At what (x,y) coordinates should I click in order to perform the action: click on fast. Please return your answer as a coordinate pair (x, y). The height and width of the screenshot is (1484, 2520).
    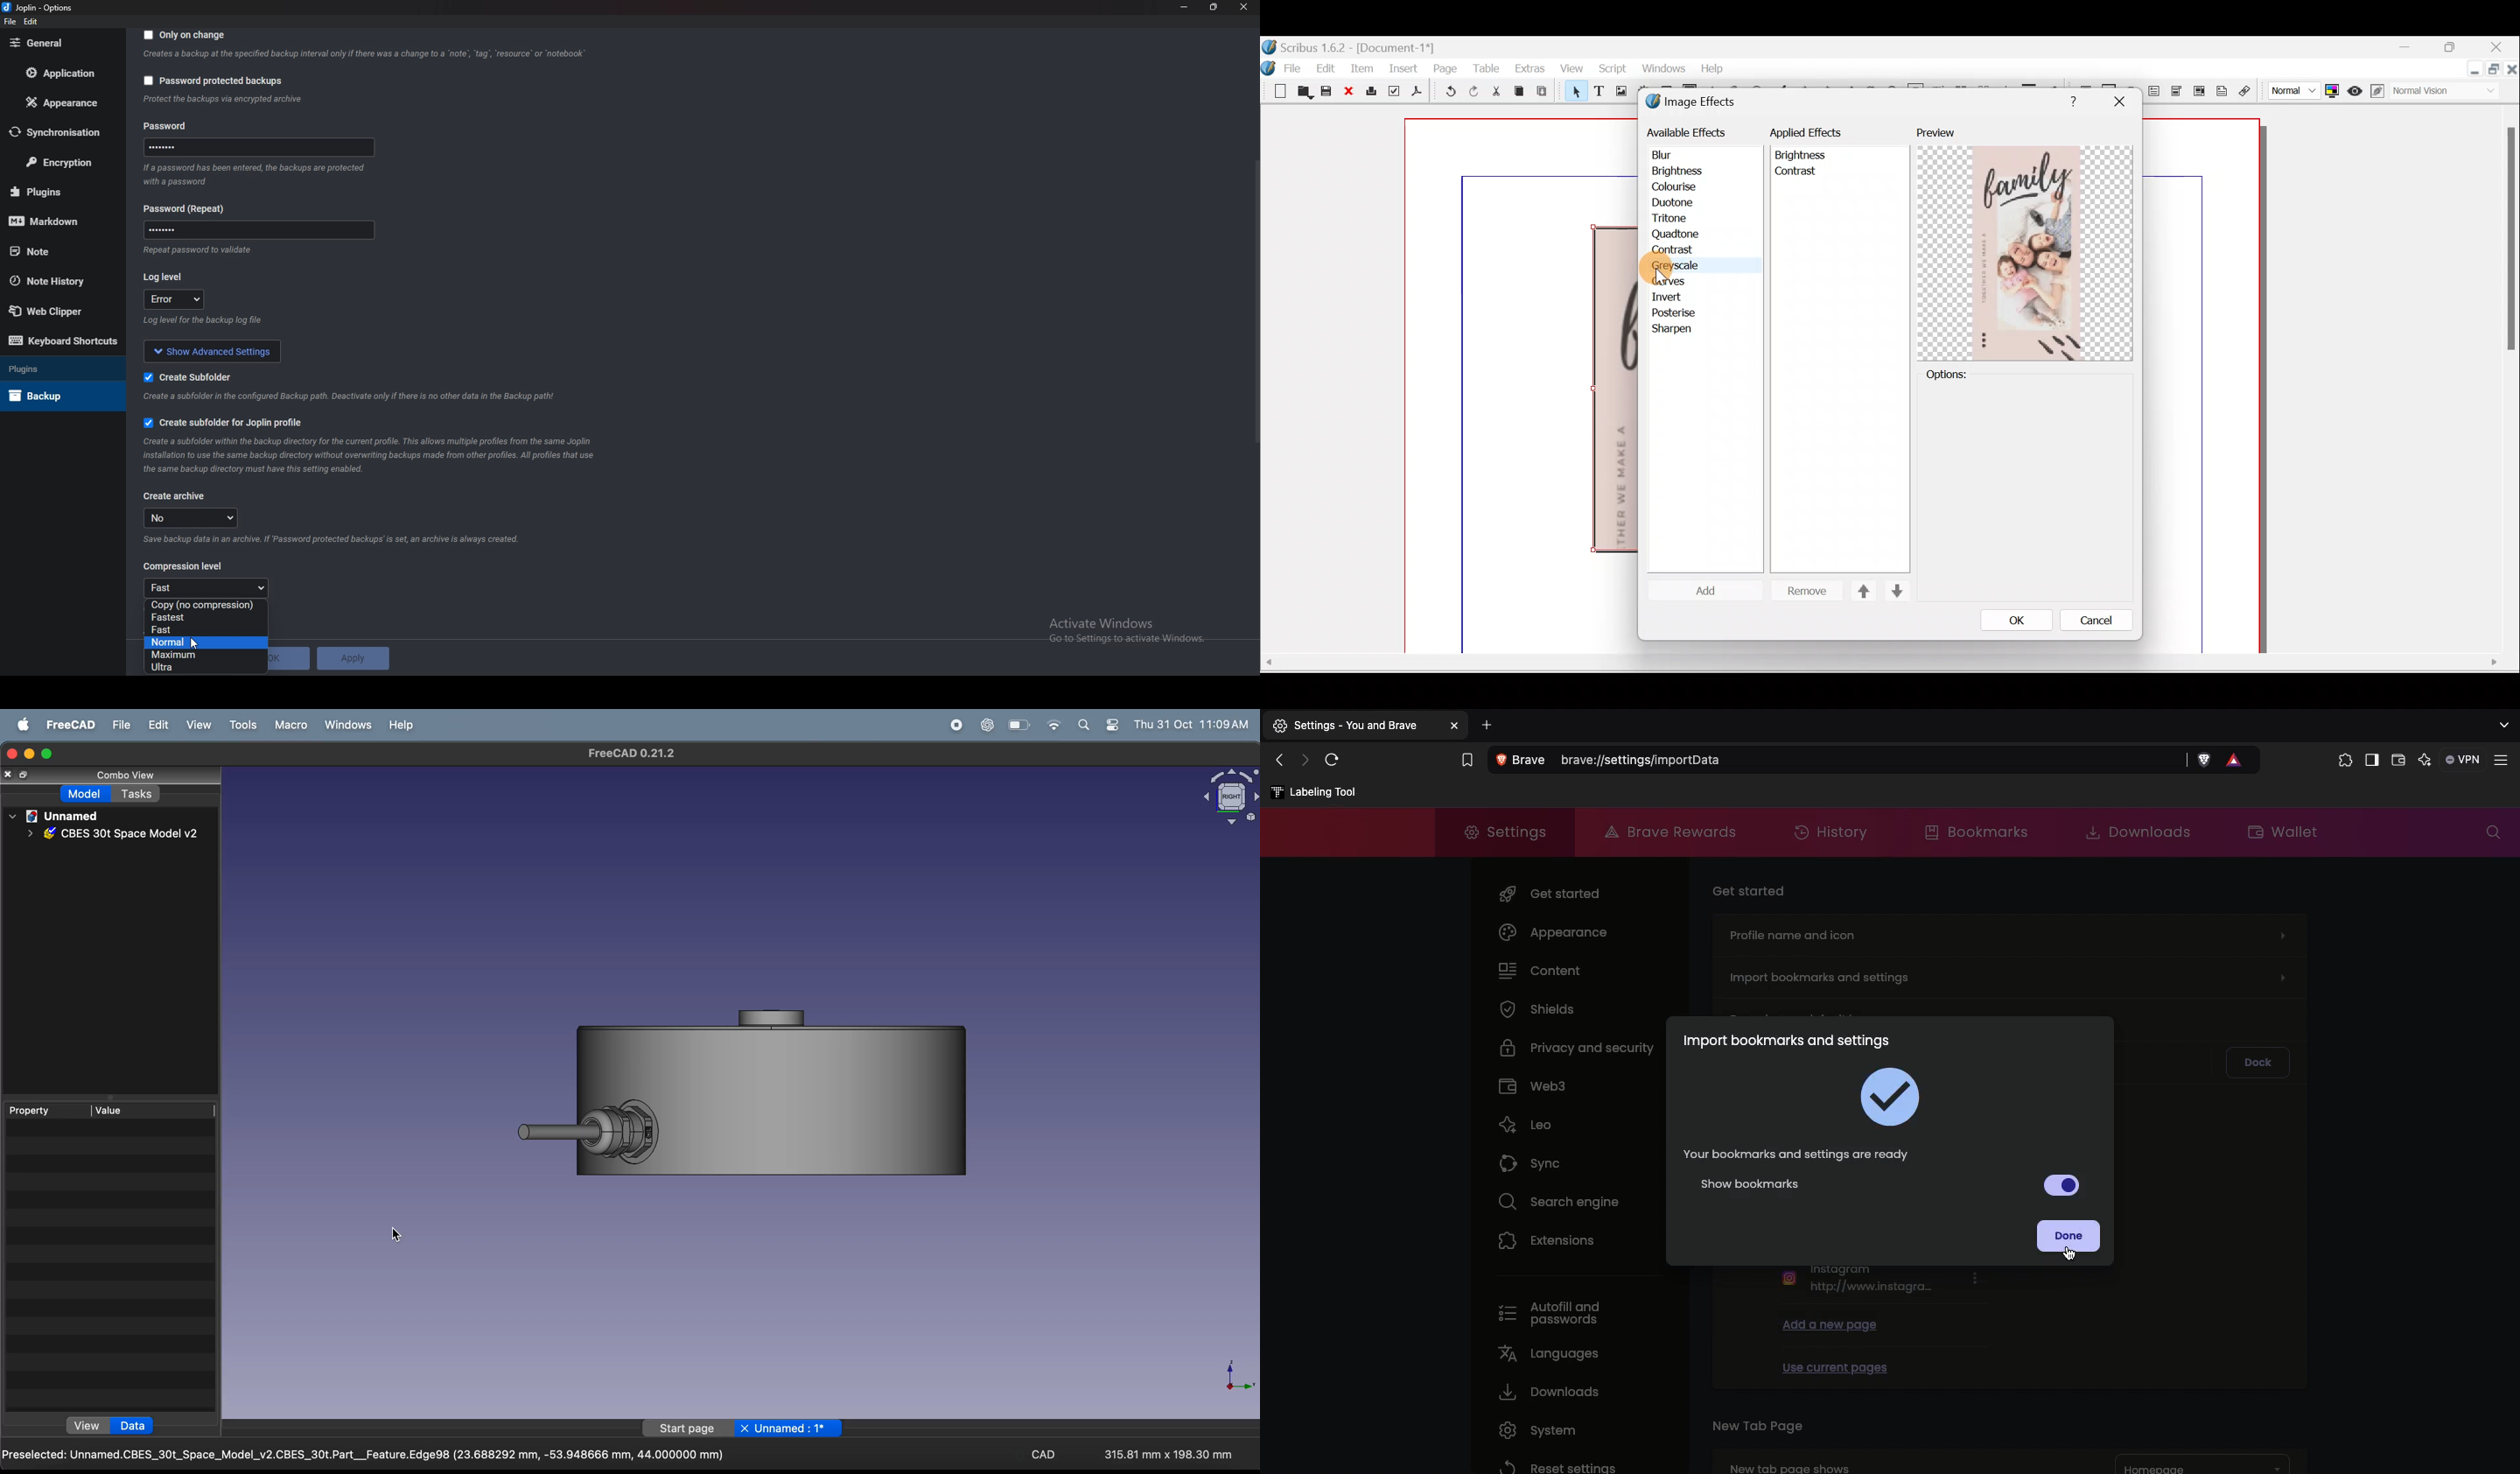
    Looking at the image, I should click on (207, 588).